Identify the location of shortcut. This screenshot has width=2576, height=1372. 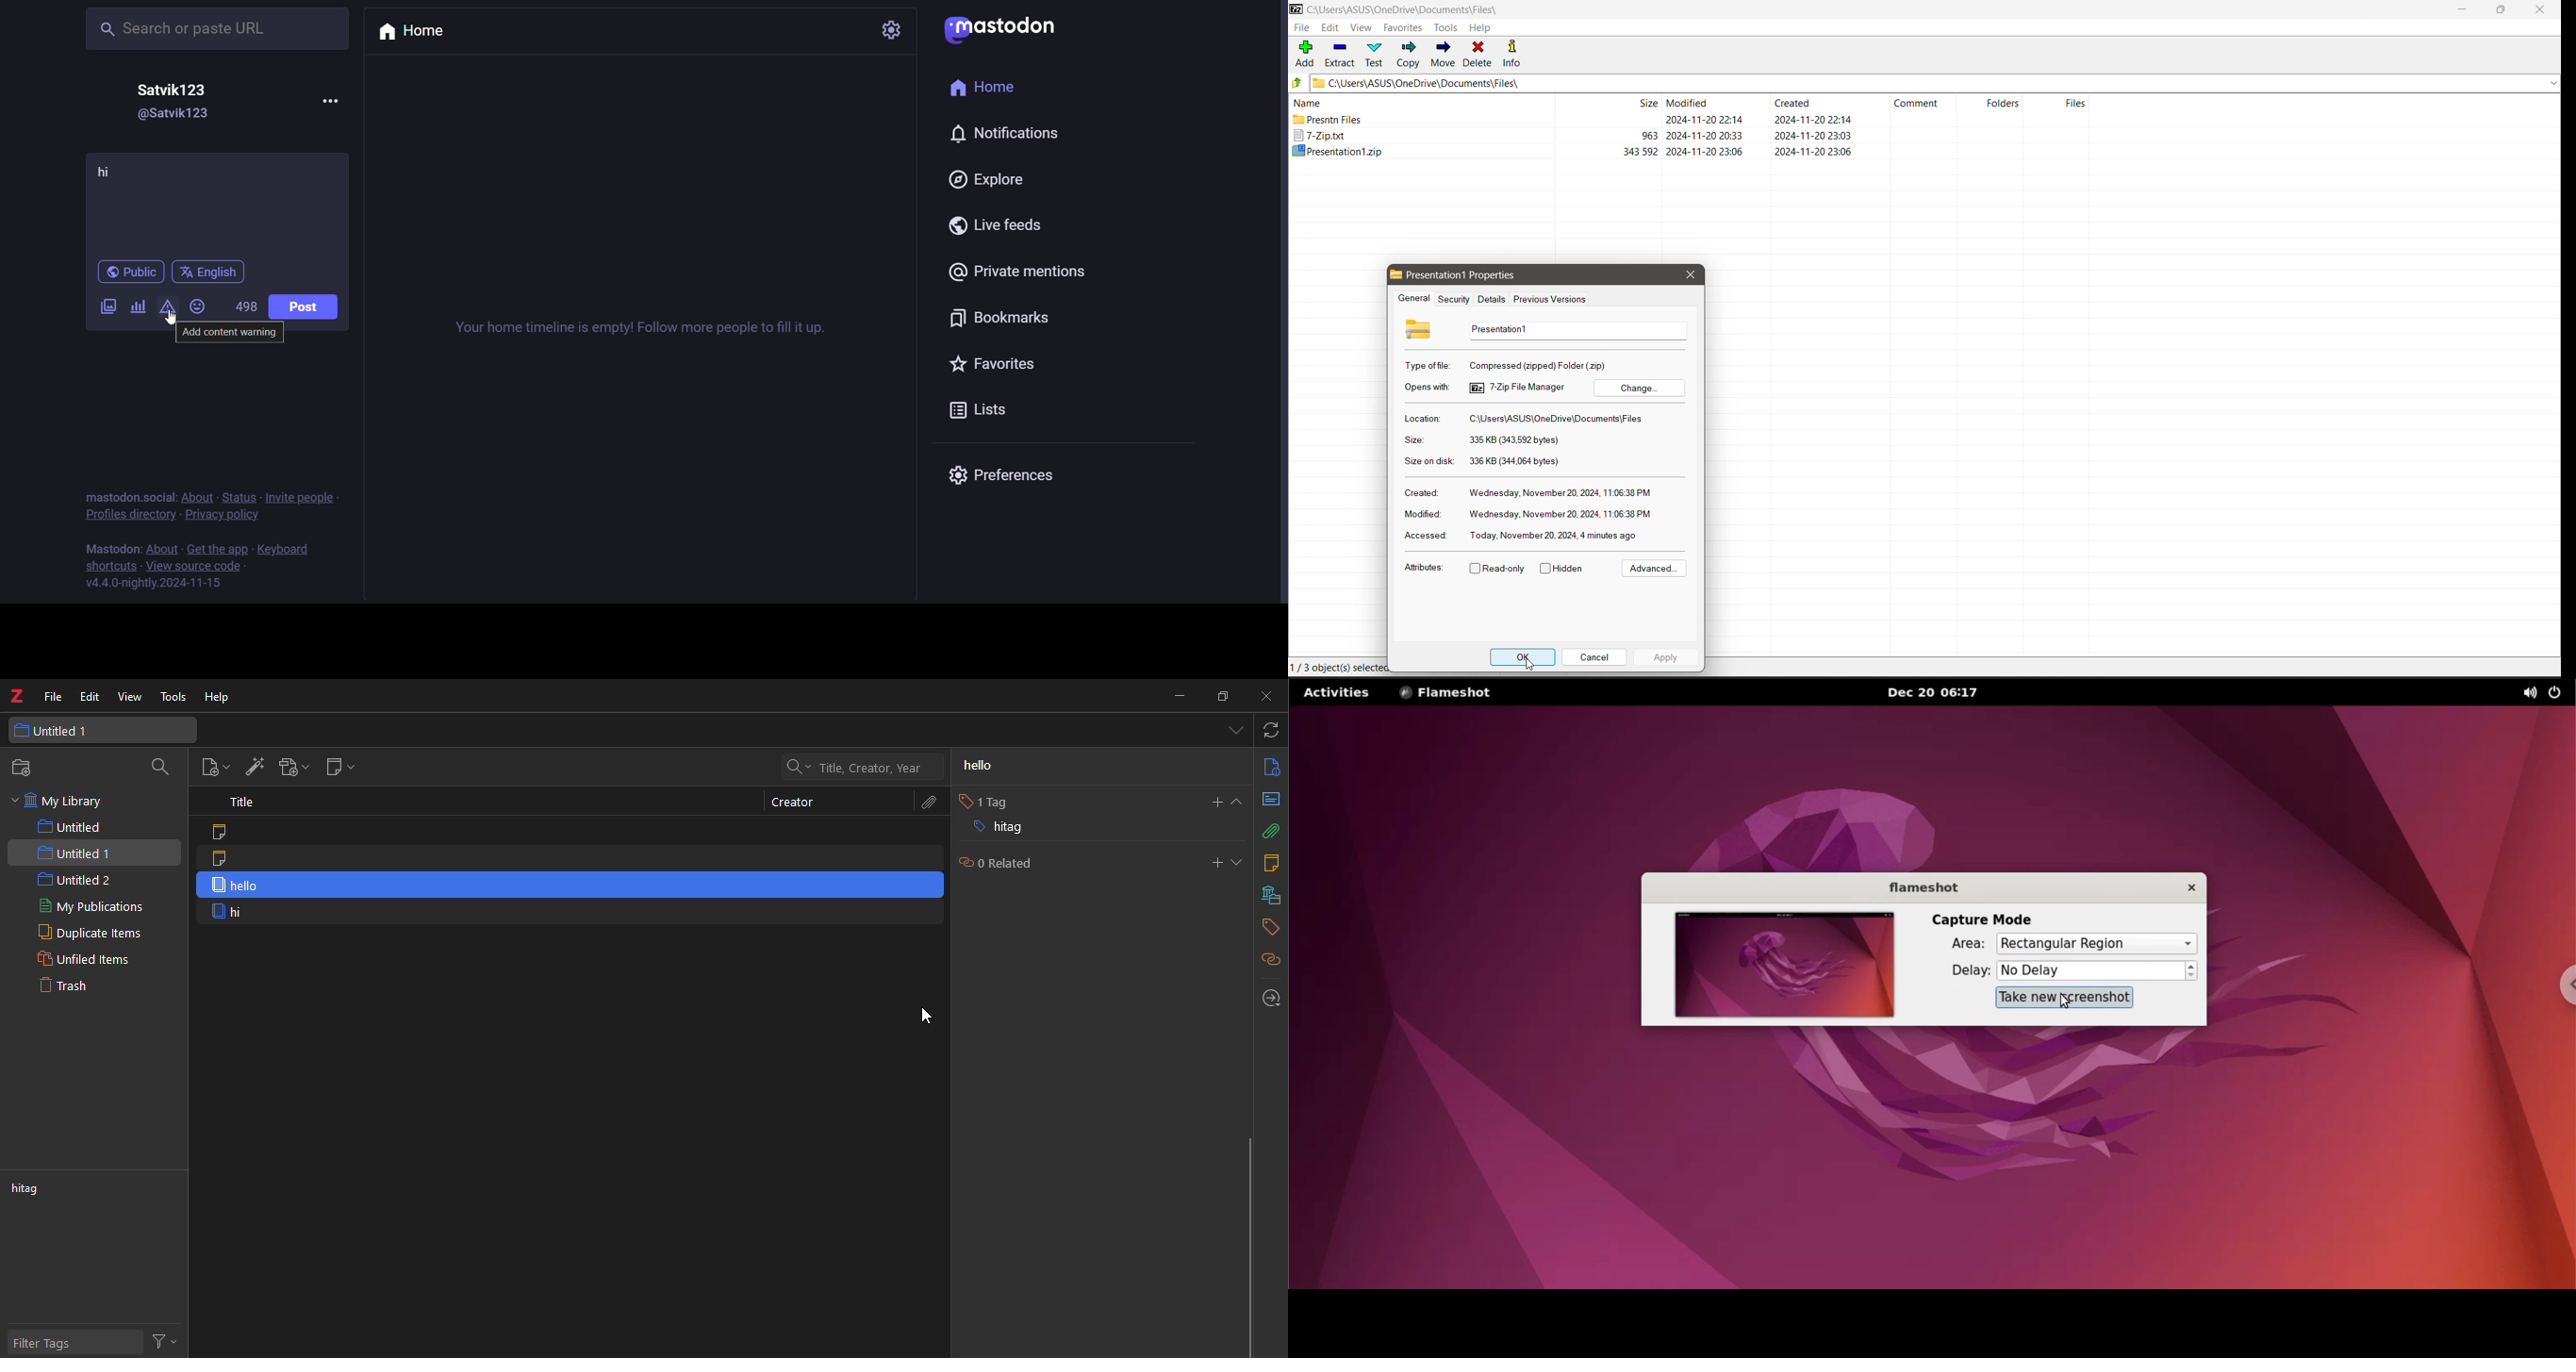
(111, 568).